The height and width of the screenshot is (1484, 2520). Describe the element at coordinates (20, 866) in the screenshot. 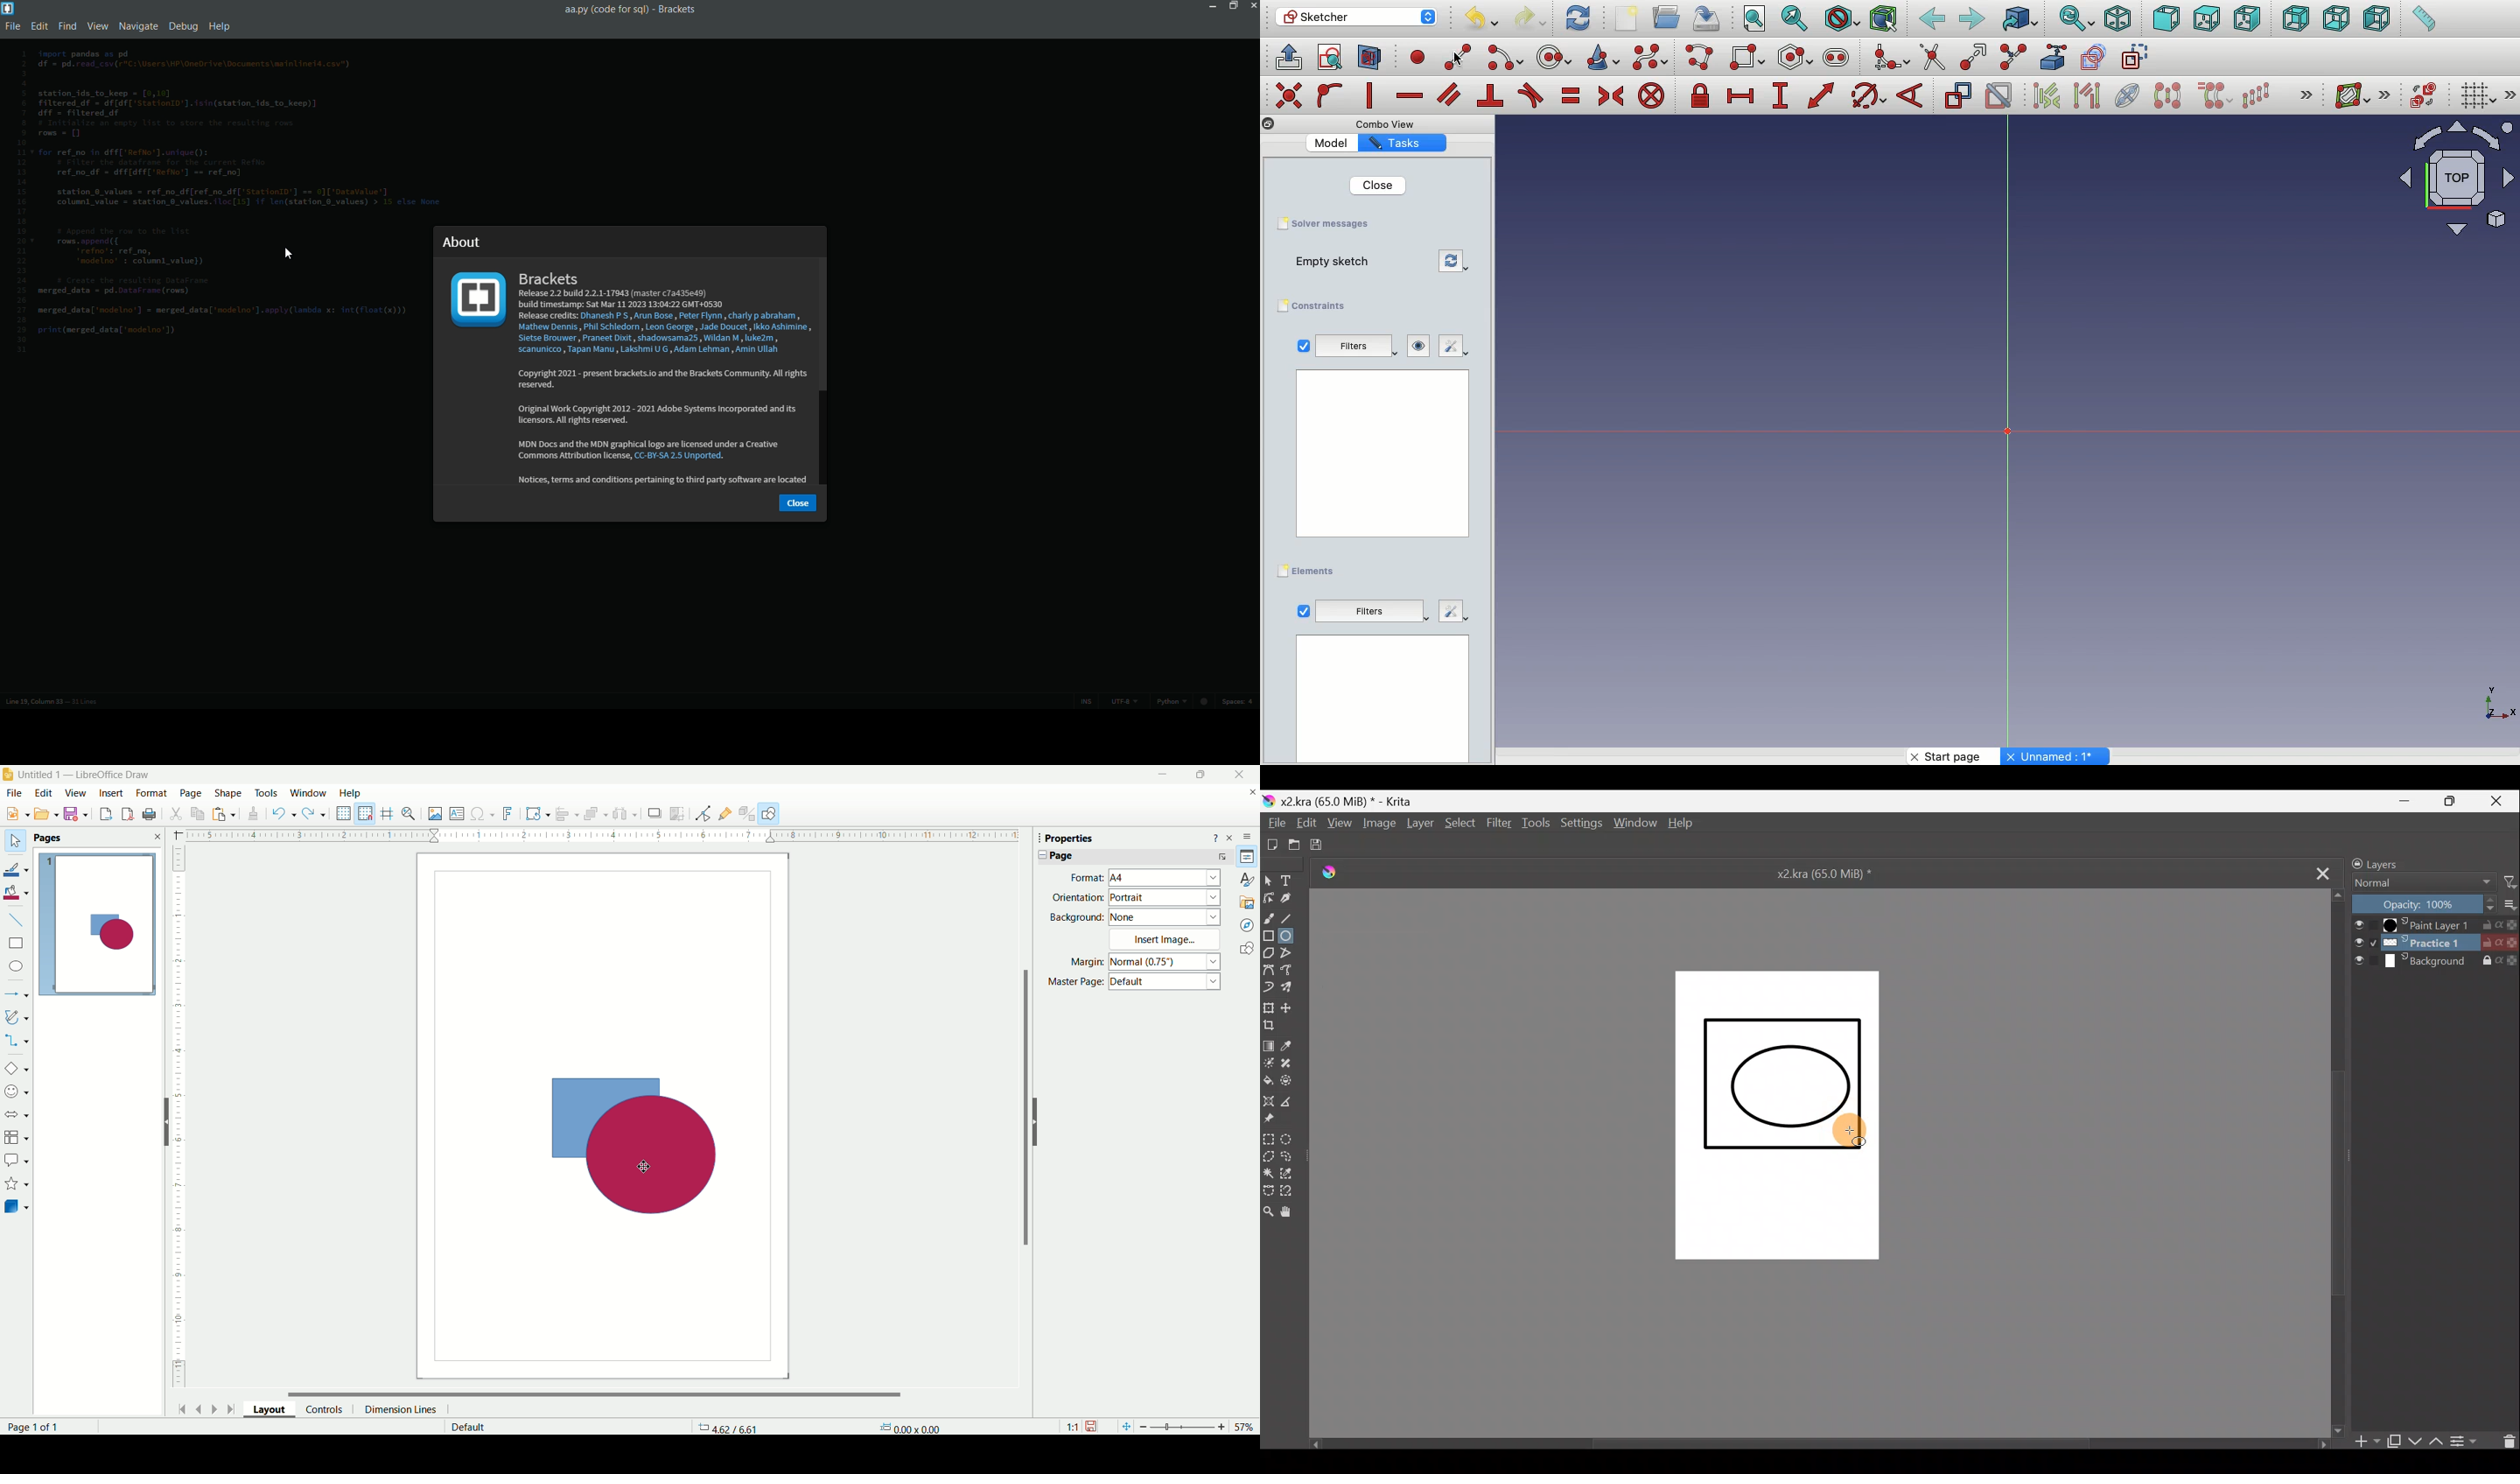

I see `line color` at that location.